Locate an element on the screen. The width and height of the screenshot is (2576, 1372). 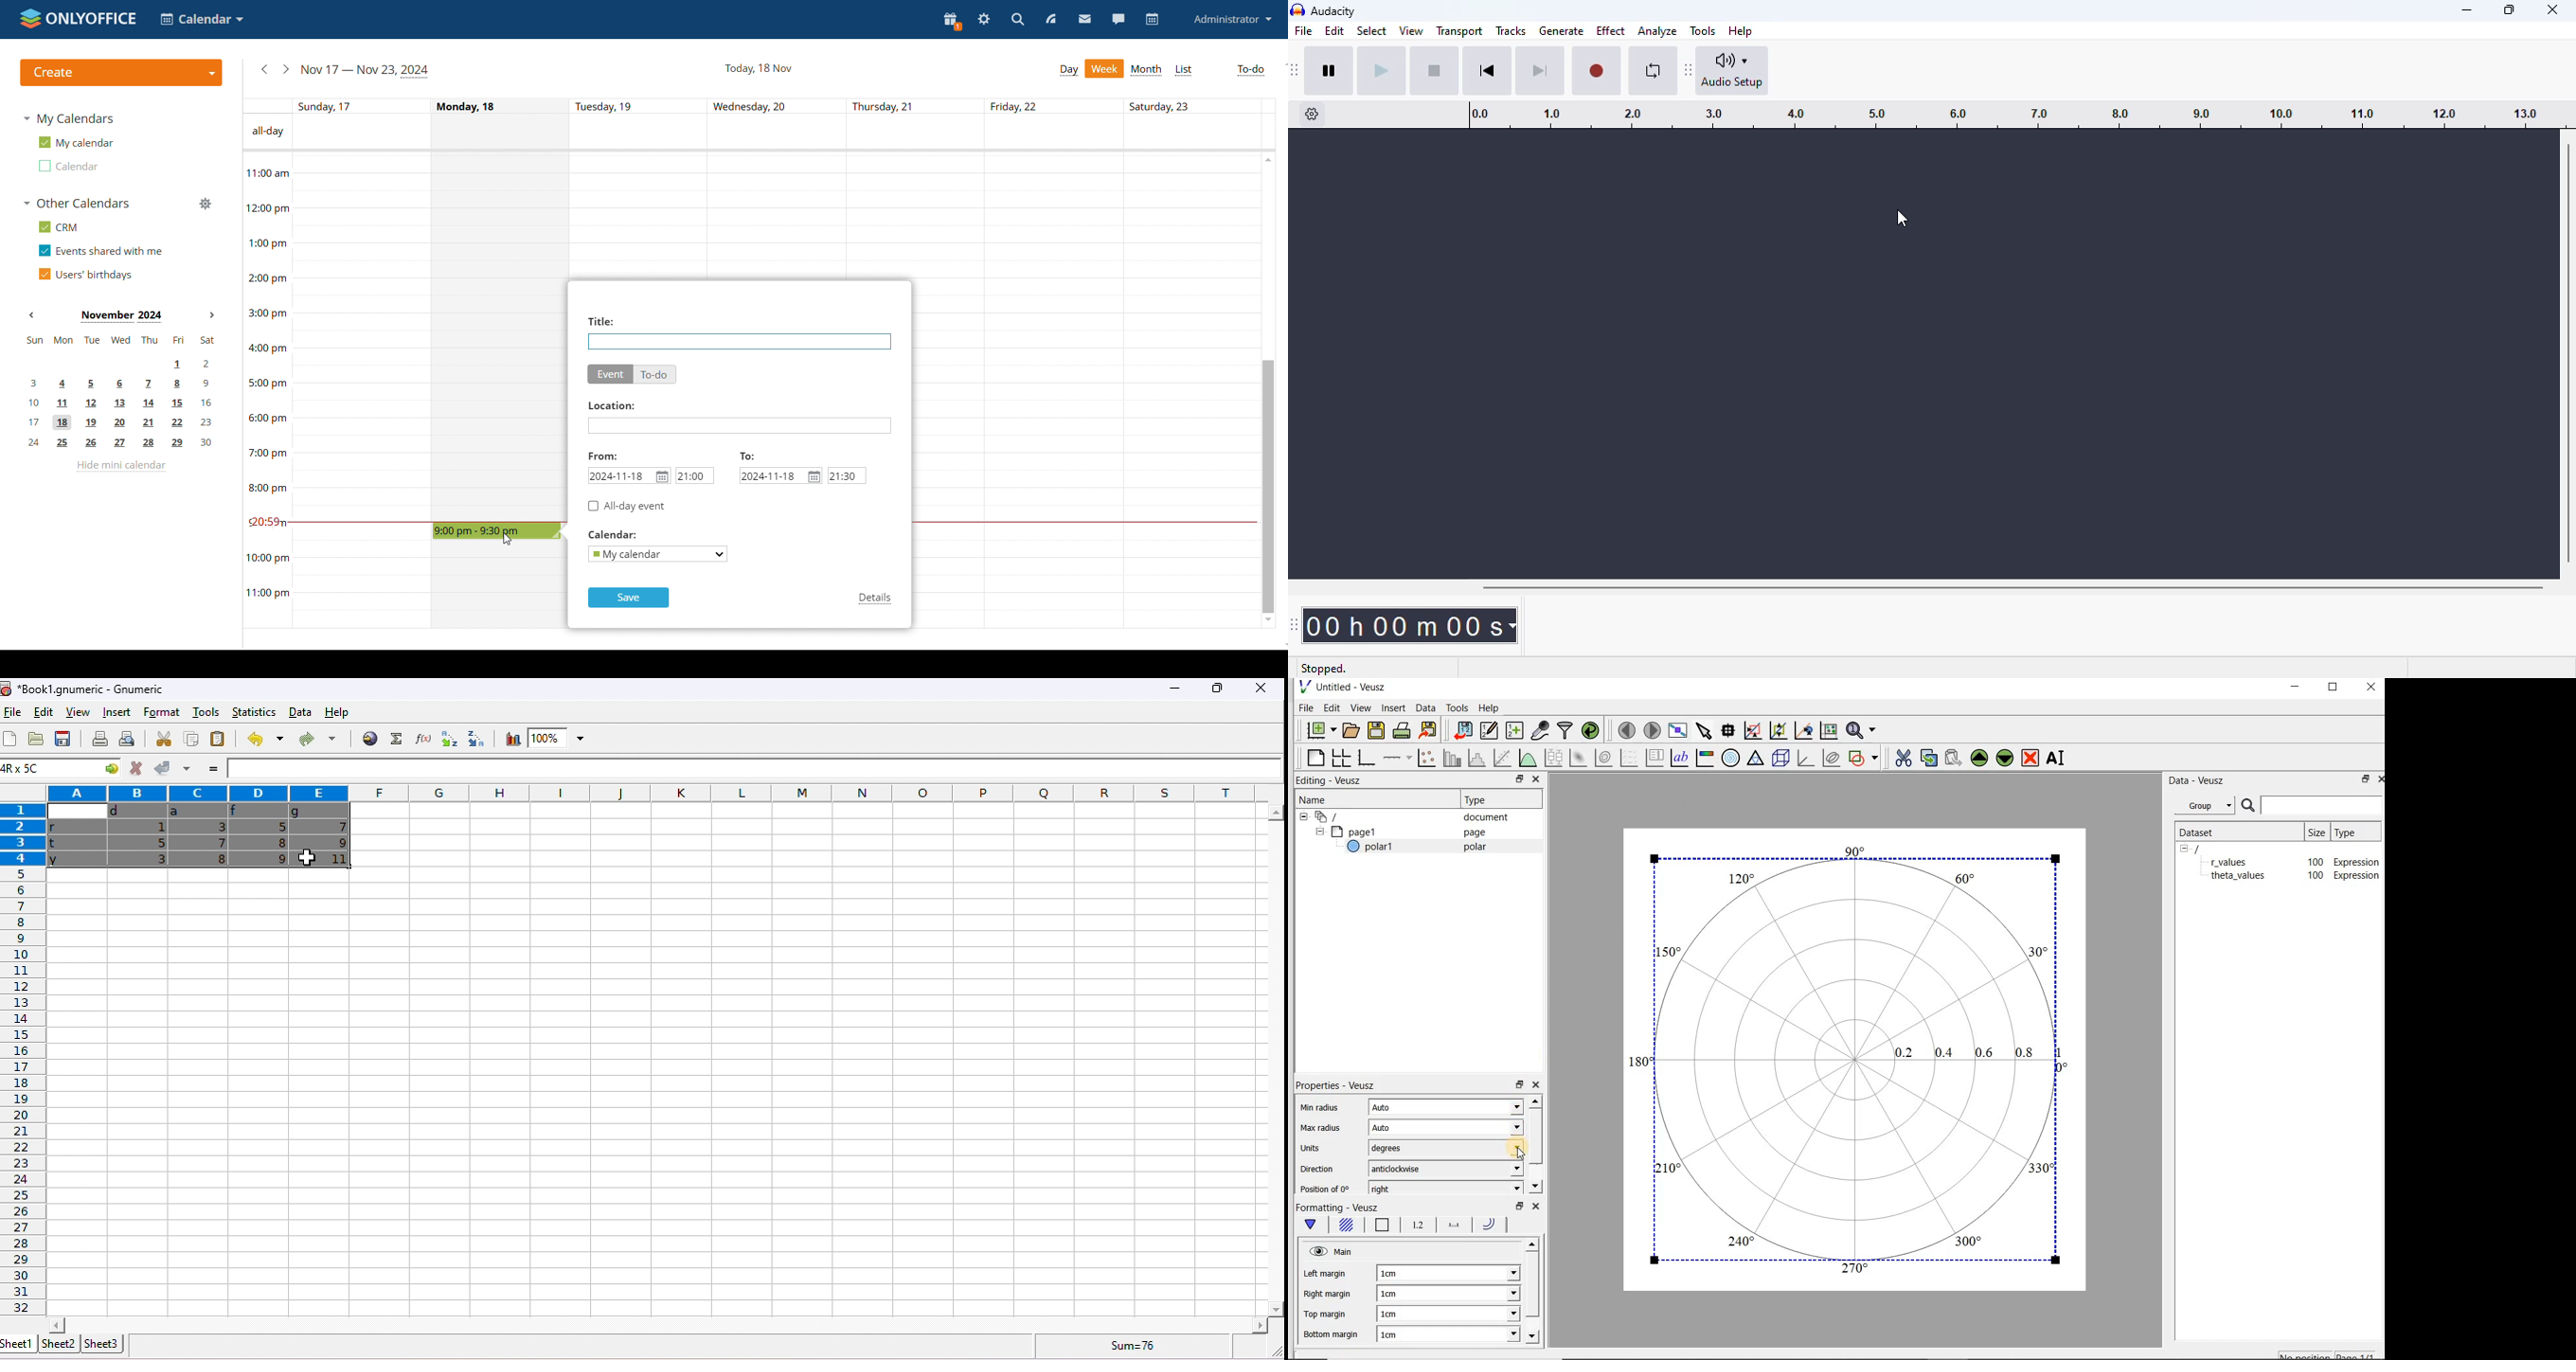
effect is located at coordinates (1610, 31).